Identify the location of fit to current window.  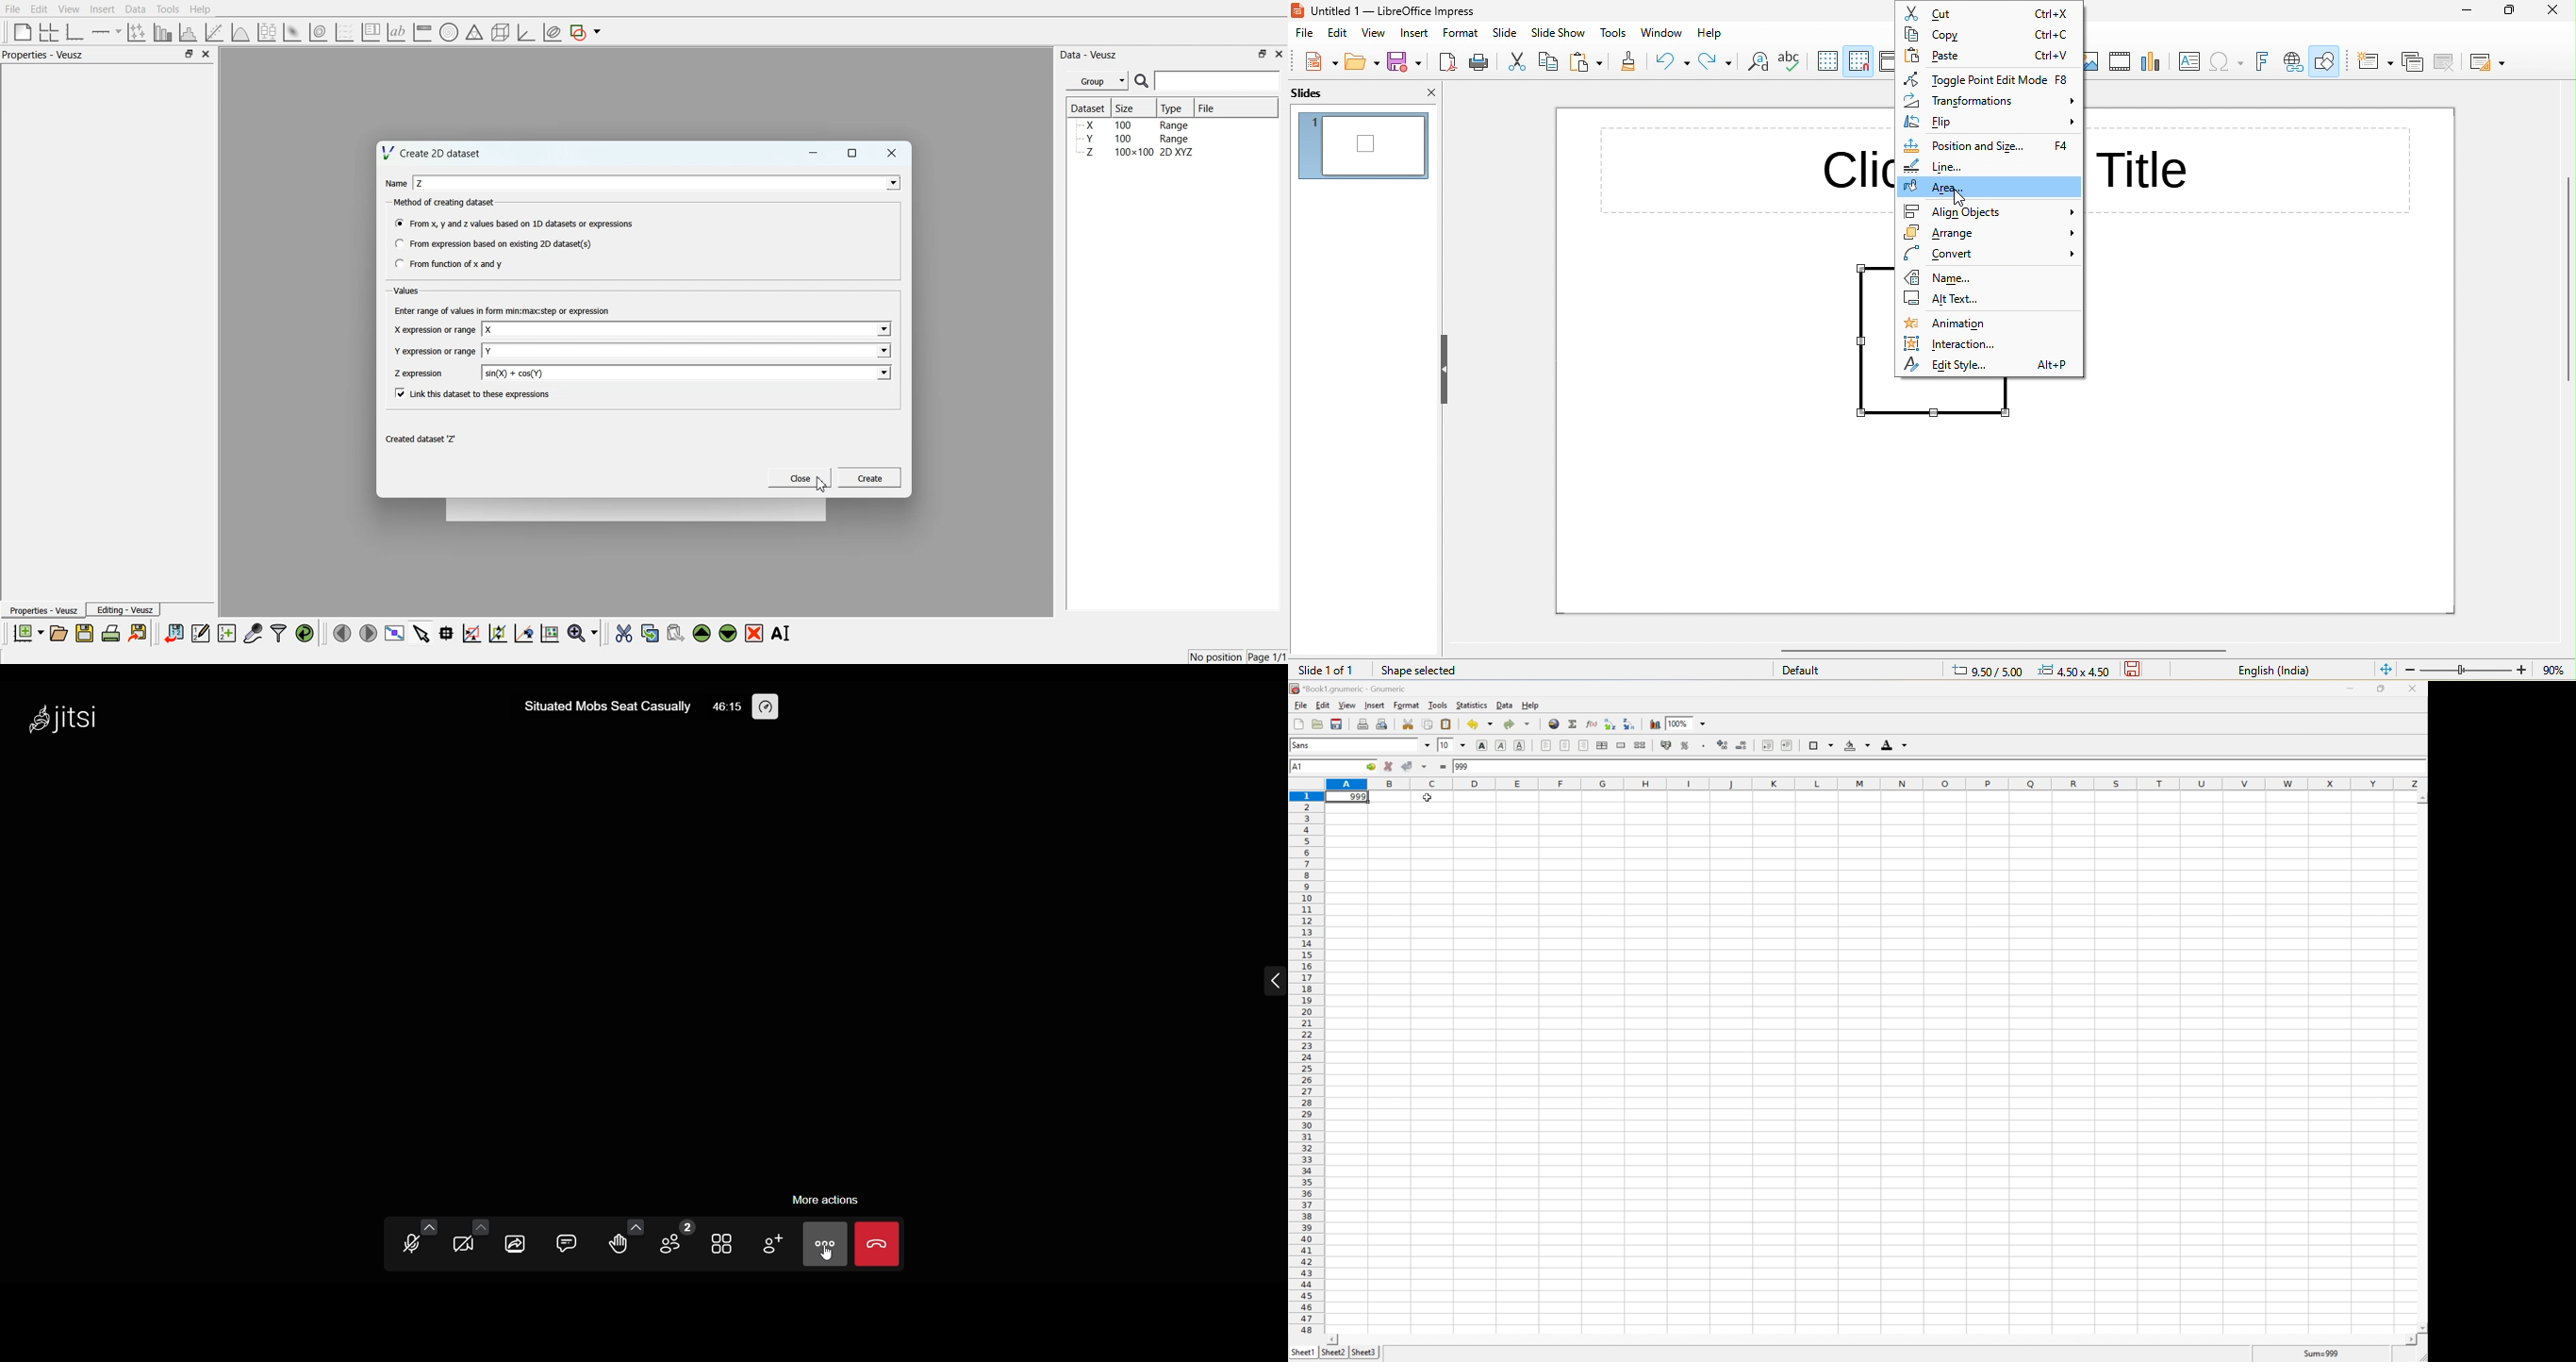
(2386, 669).